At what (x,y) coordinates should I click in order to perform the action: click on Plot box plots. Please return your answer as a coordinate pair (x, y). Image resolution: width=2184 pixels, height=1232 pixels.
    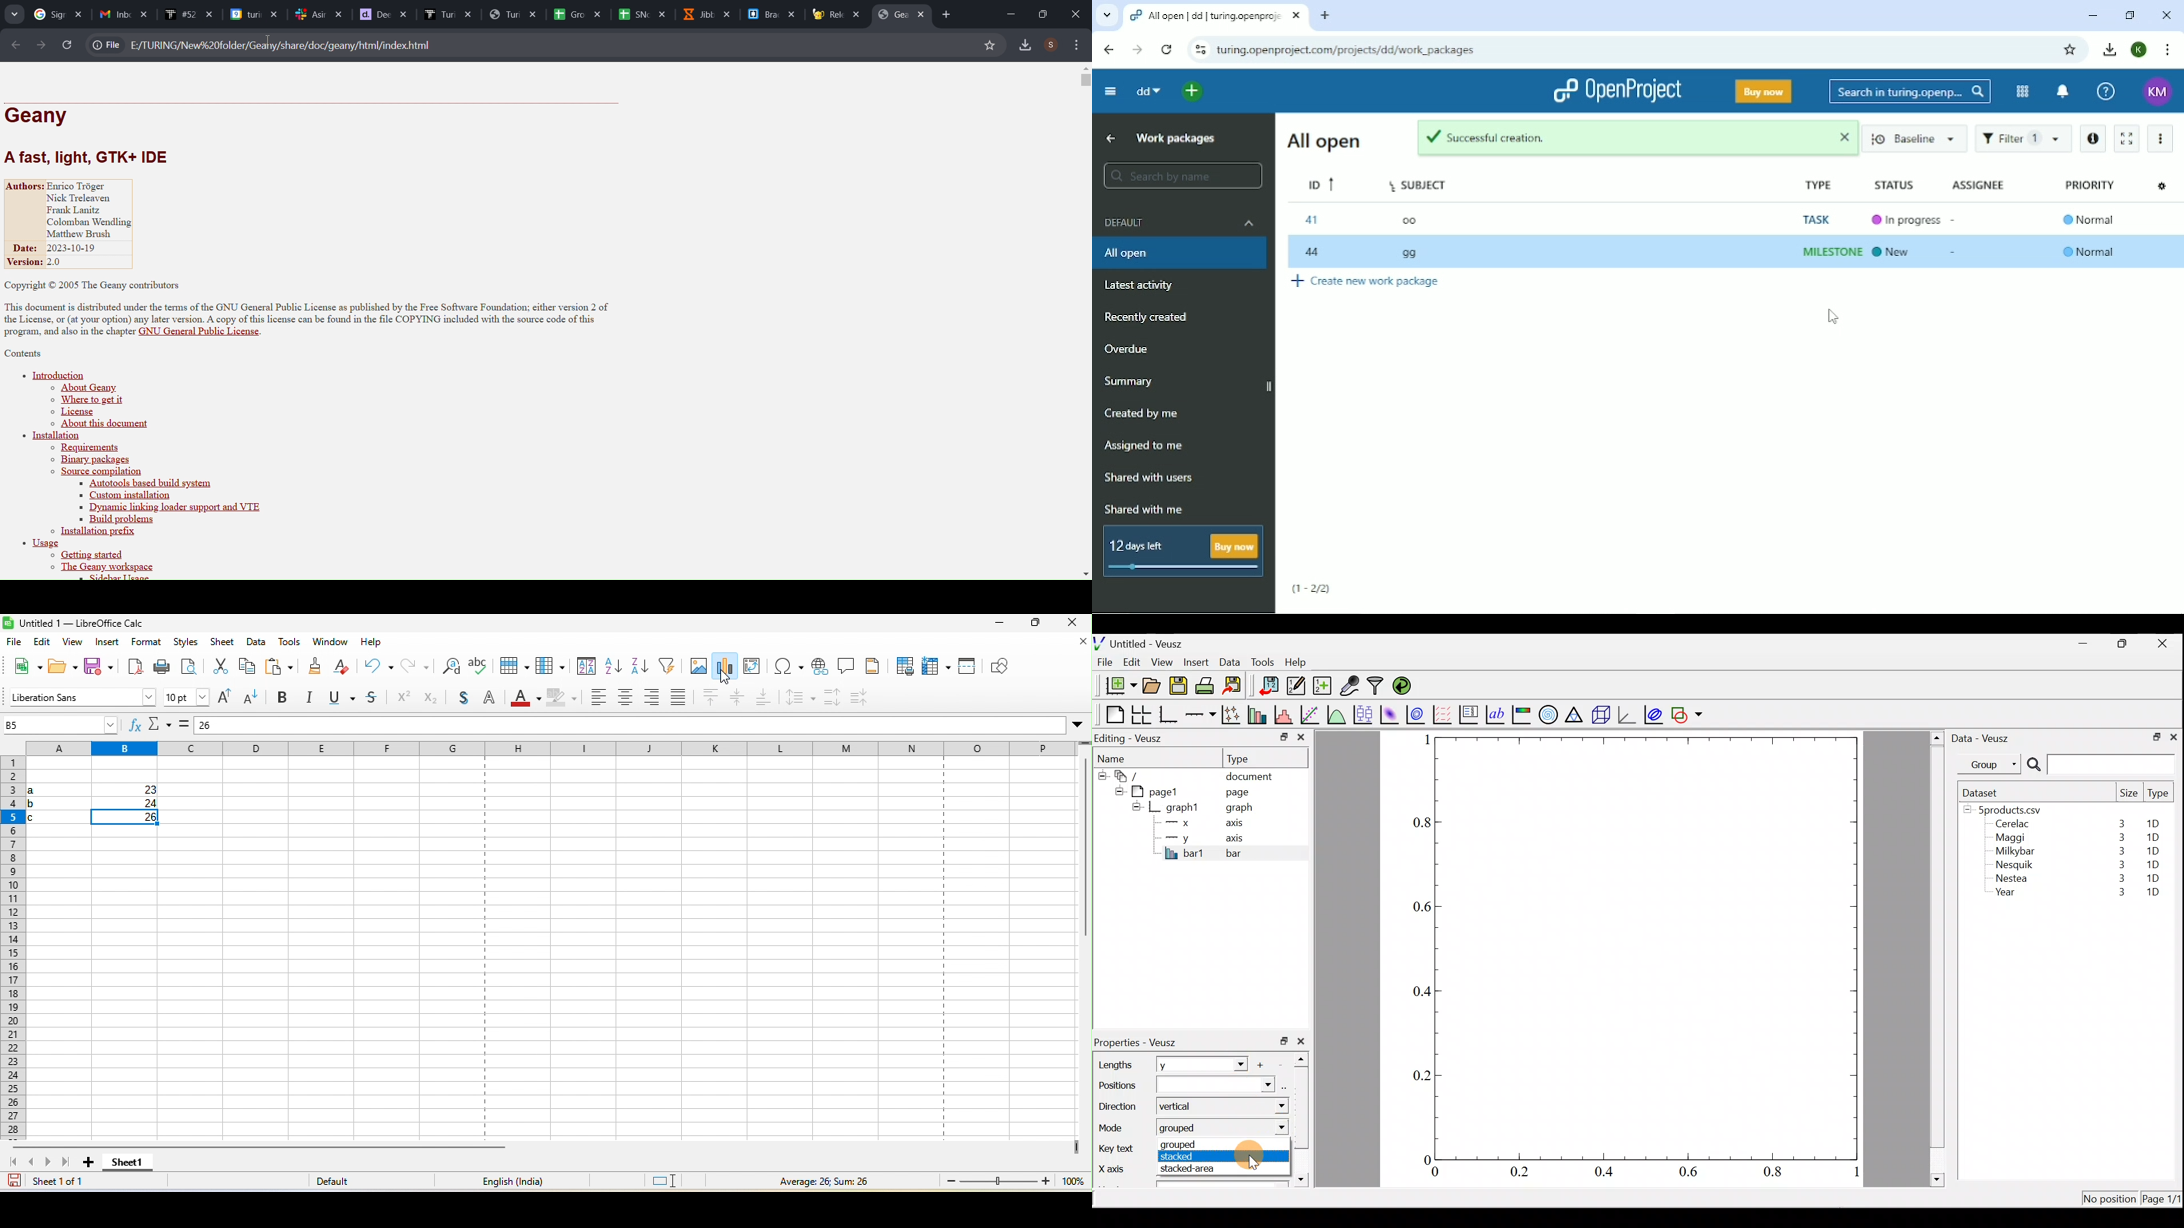
    Looking at the image, I should click on (1364, 714).